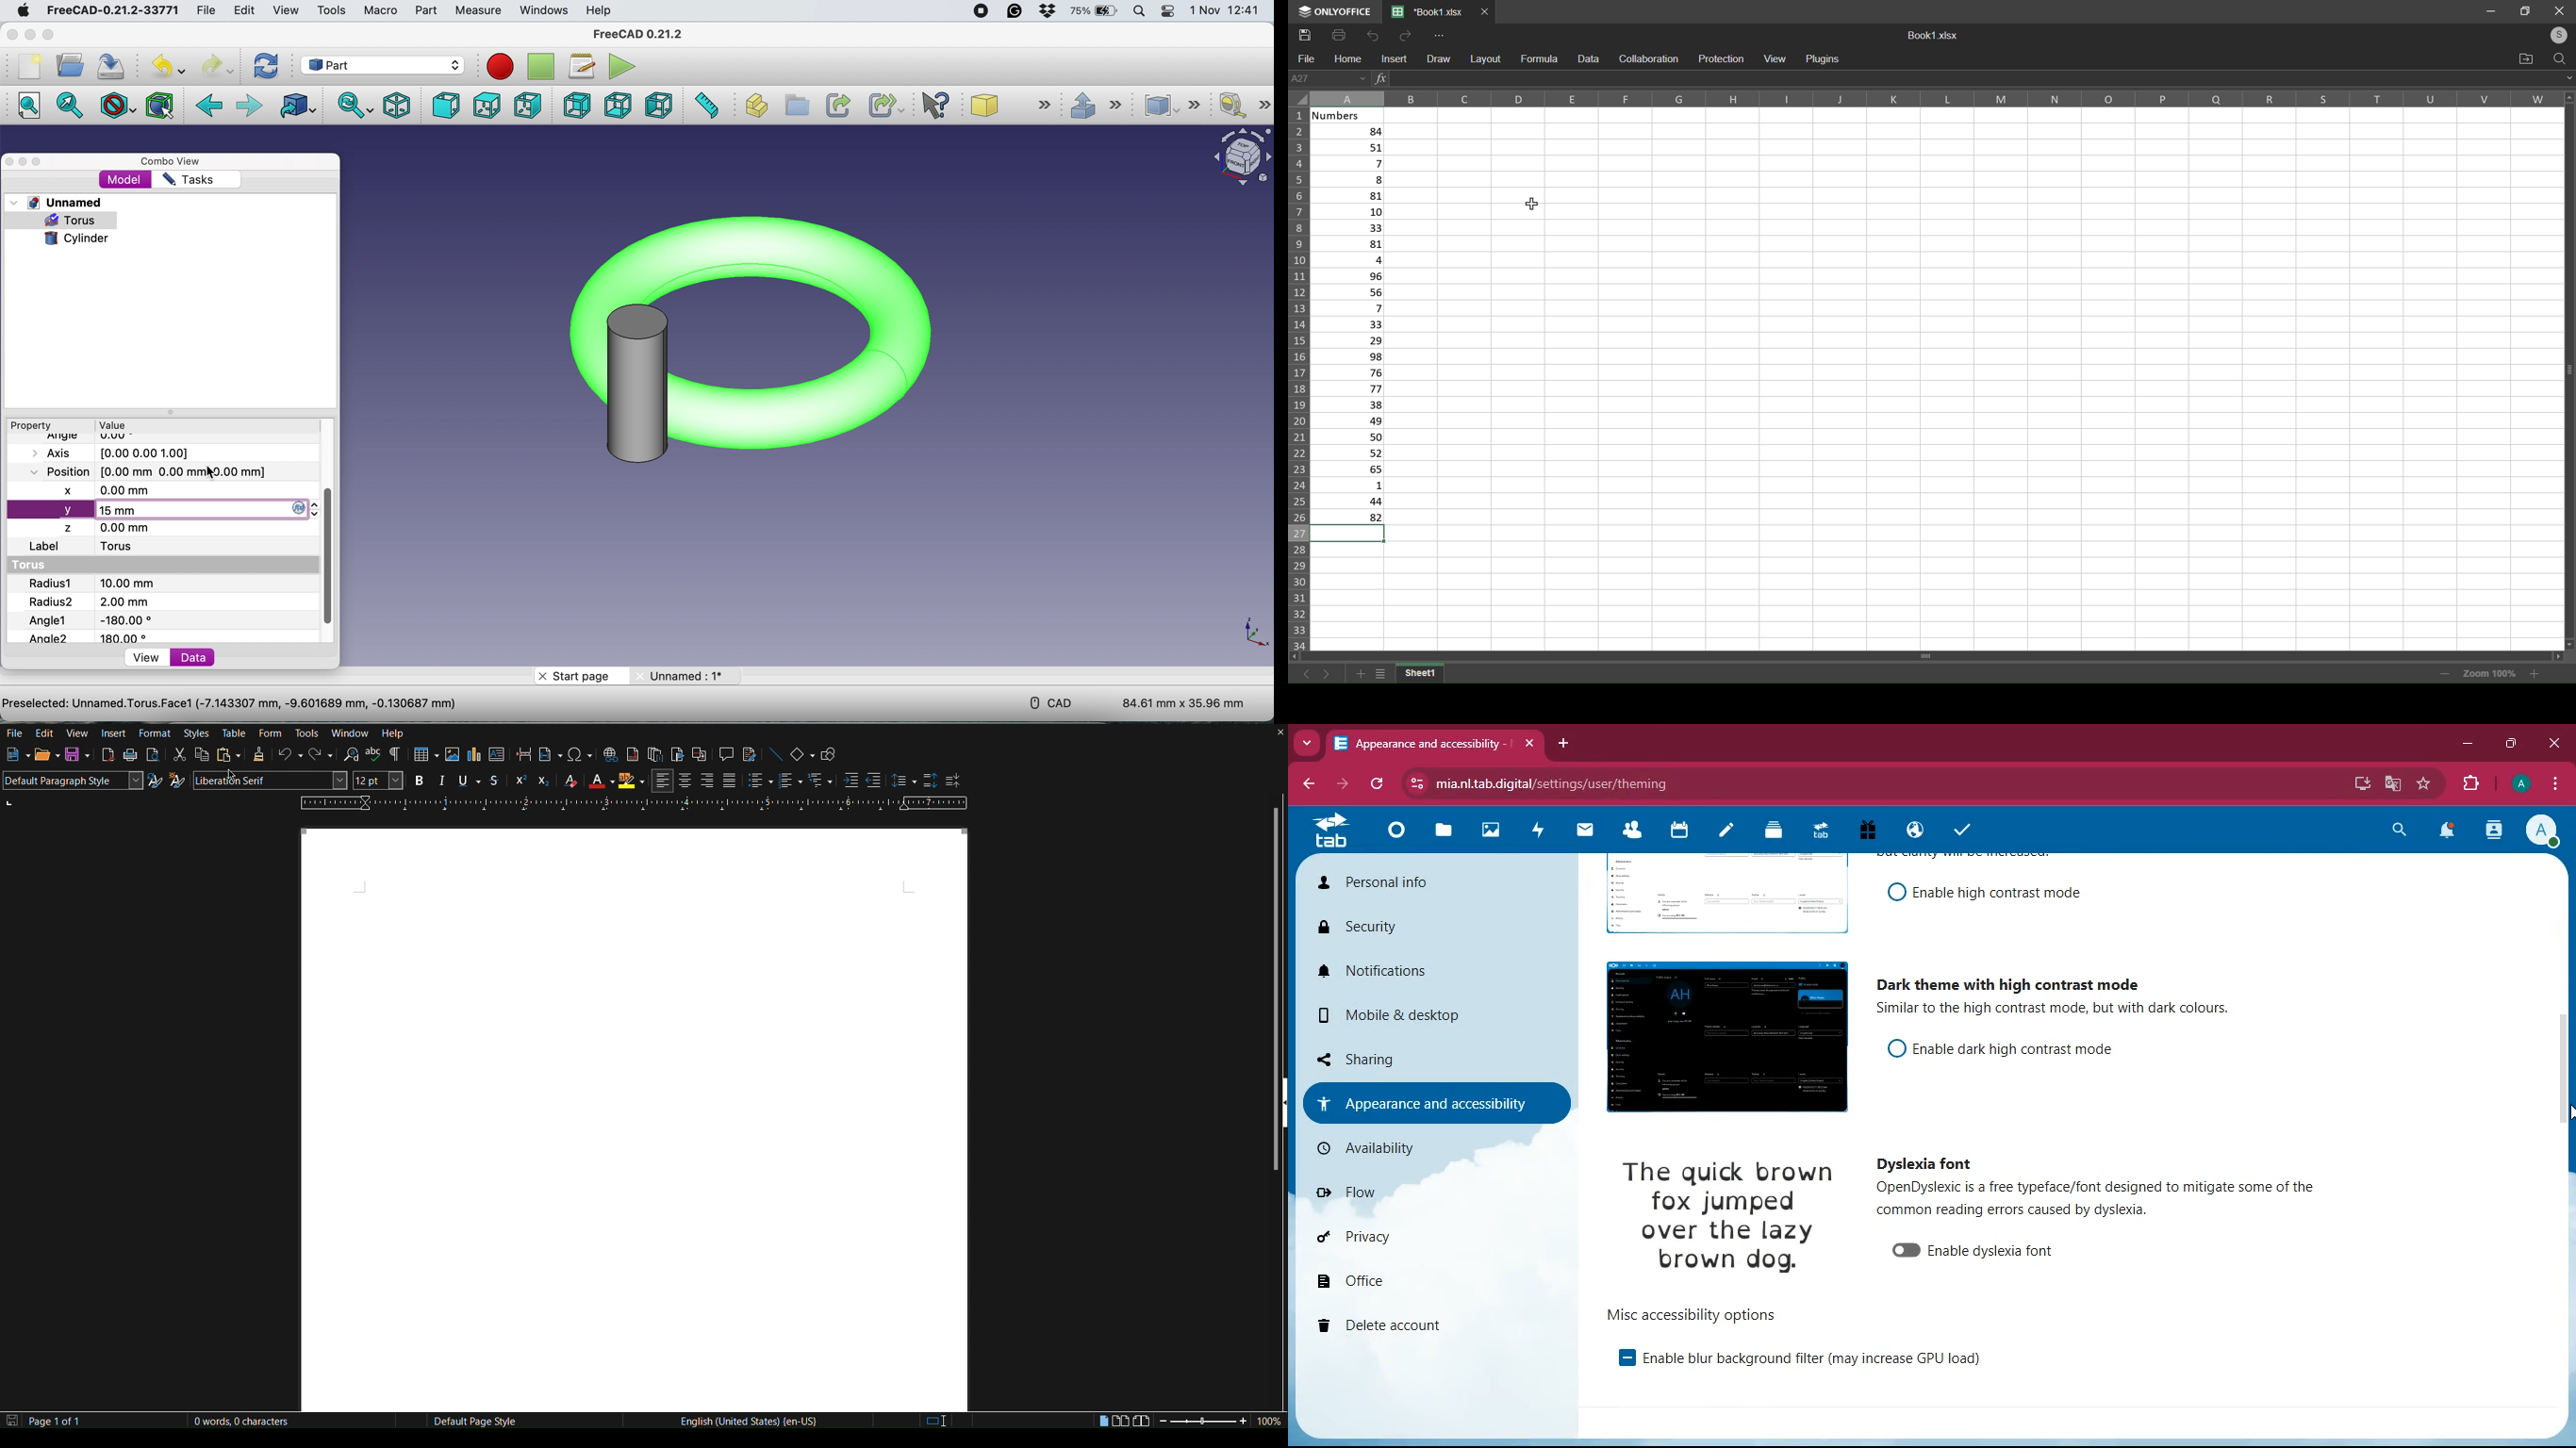 This screenshot has width=2576, height=1456. I want to click on Insert Table, so click(425, 755).